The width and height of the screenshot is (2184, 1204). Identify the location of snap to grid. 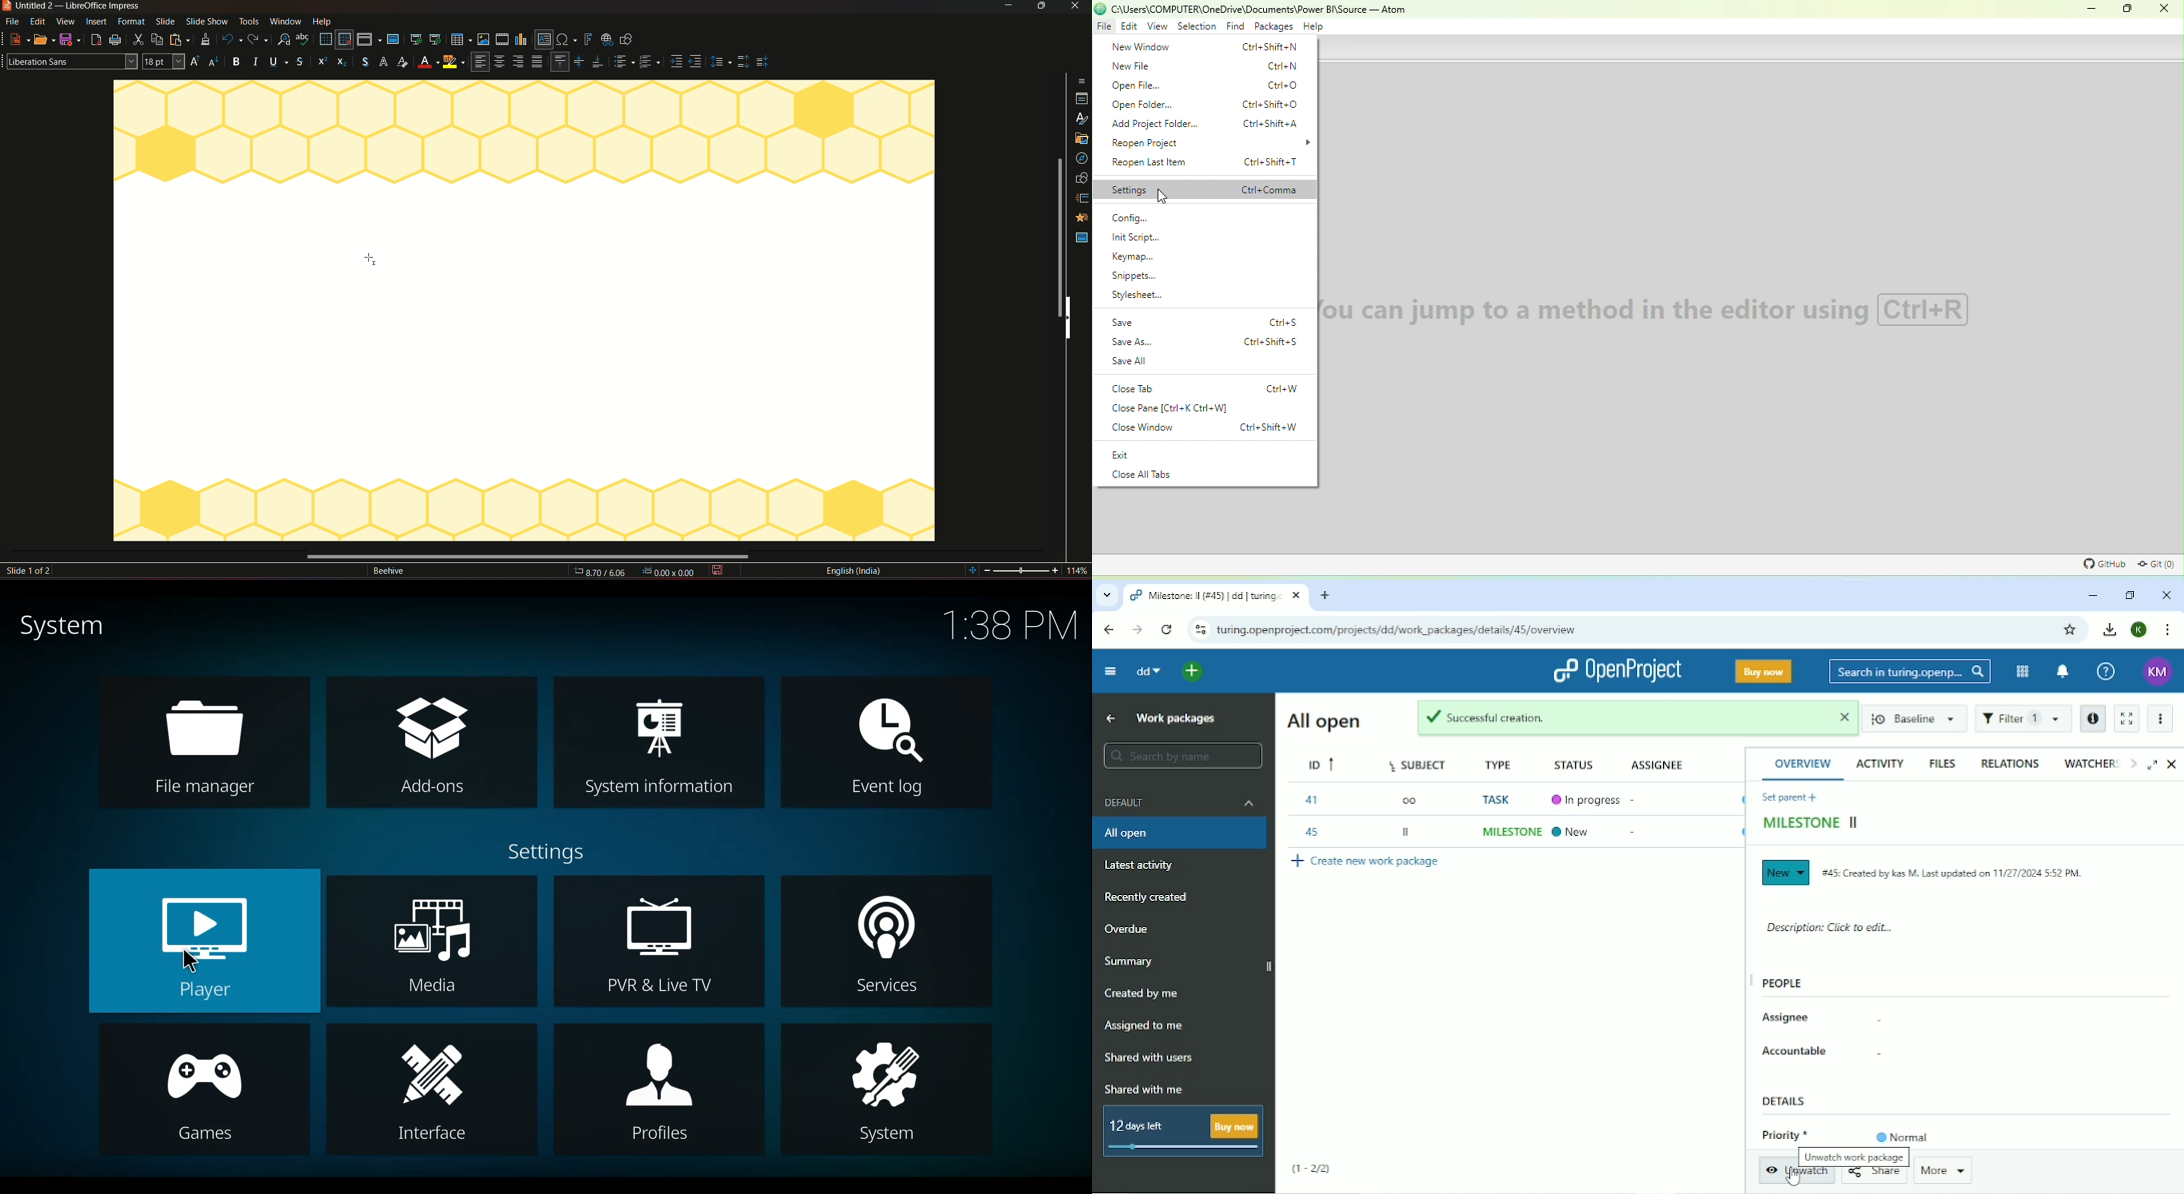
(345, 40).